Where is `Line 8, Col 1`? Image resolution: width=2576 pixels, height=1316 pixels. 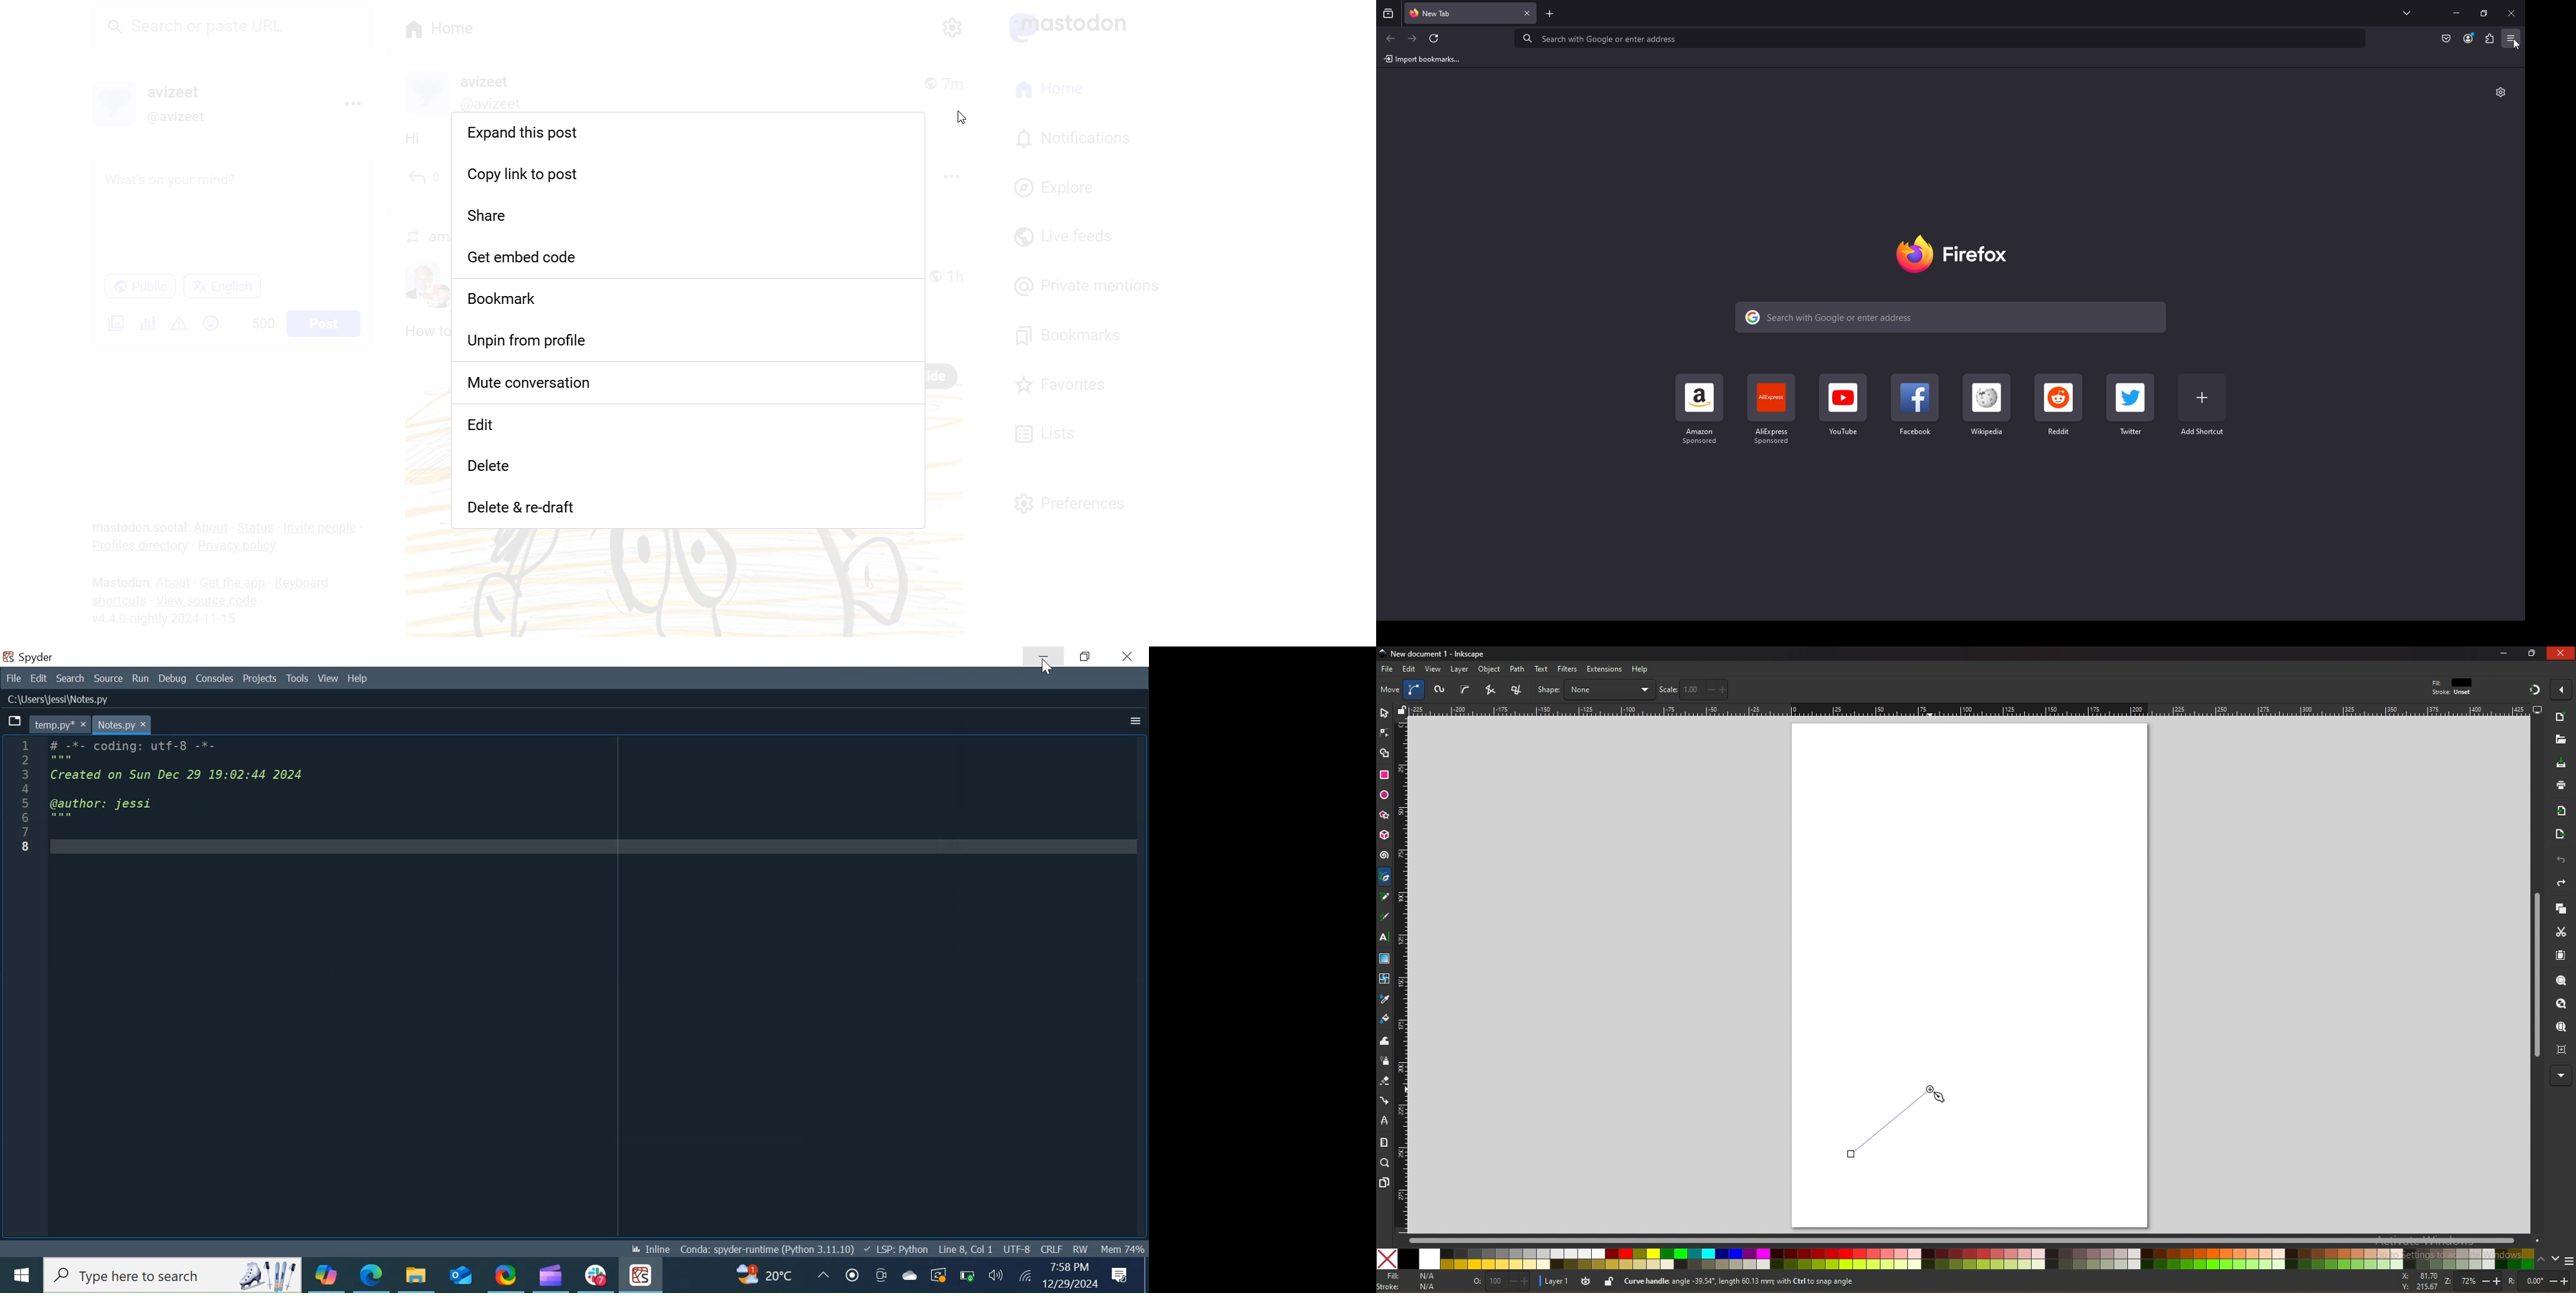 Line 8, Col 1 is located at coordinates (967, 1249).